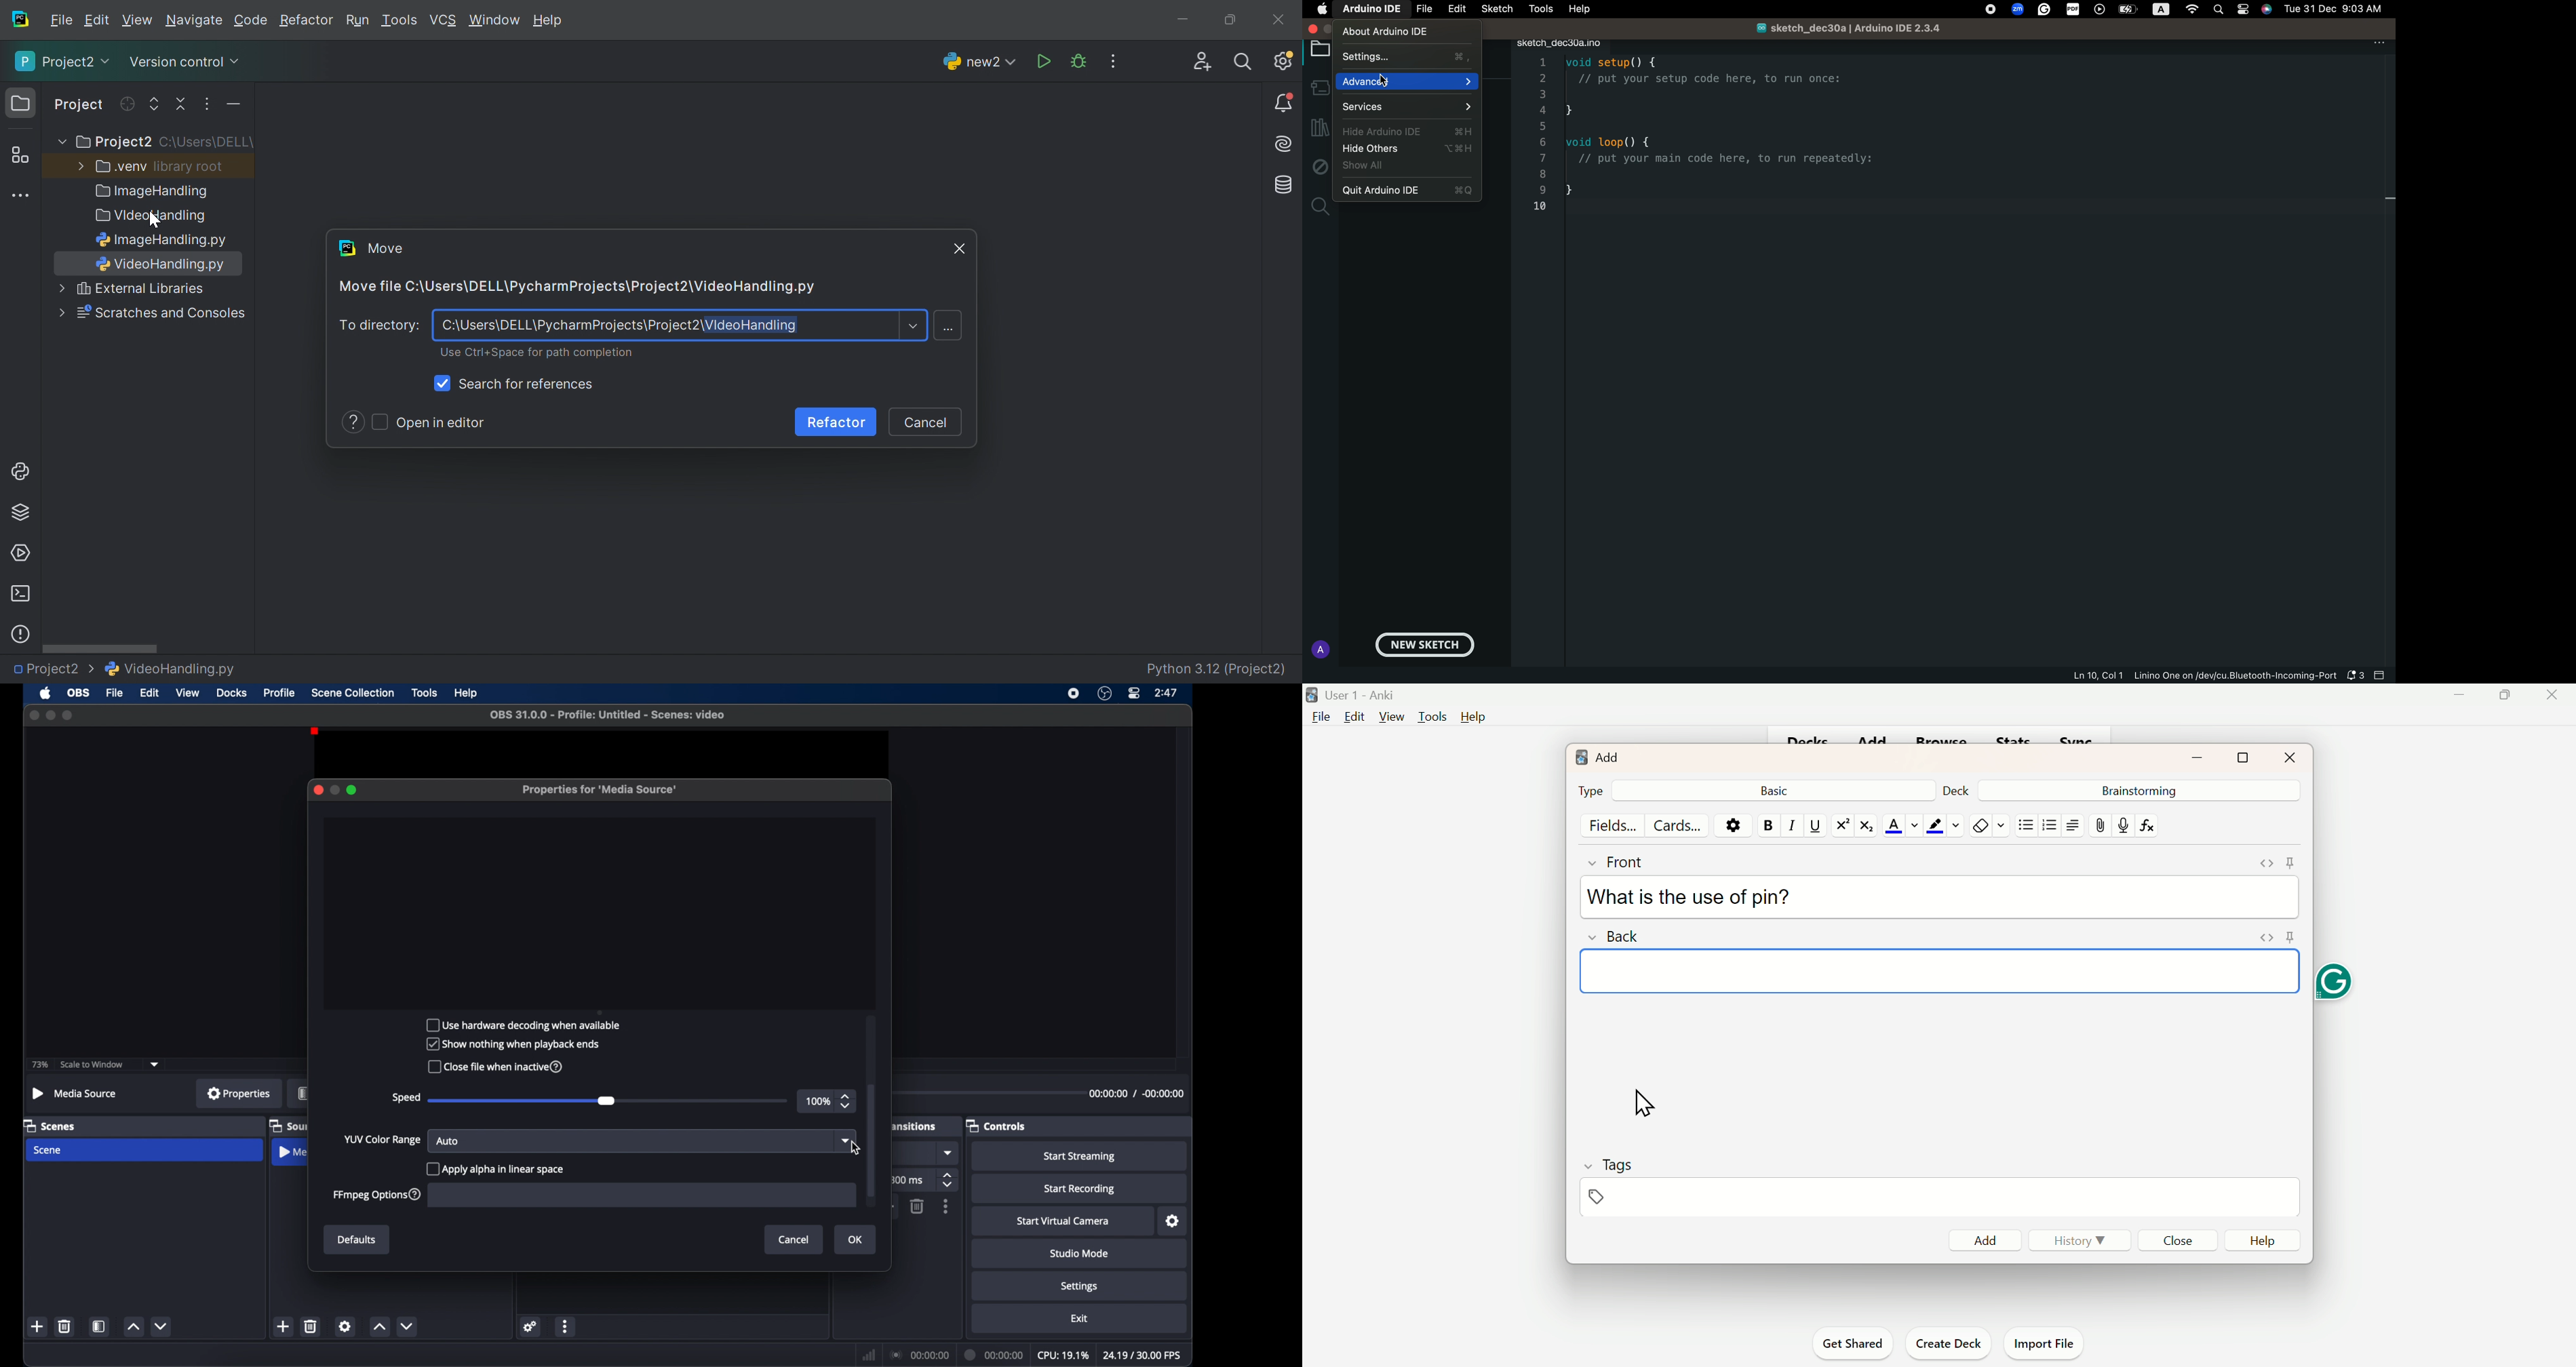 The height and width of the screenshot is (1372, 2576). I want to click on Close file when inactive, so click(501, 1067).